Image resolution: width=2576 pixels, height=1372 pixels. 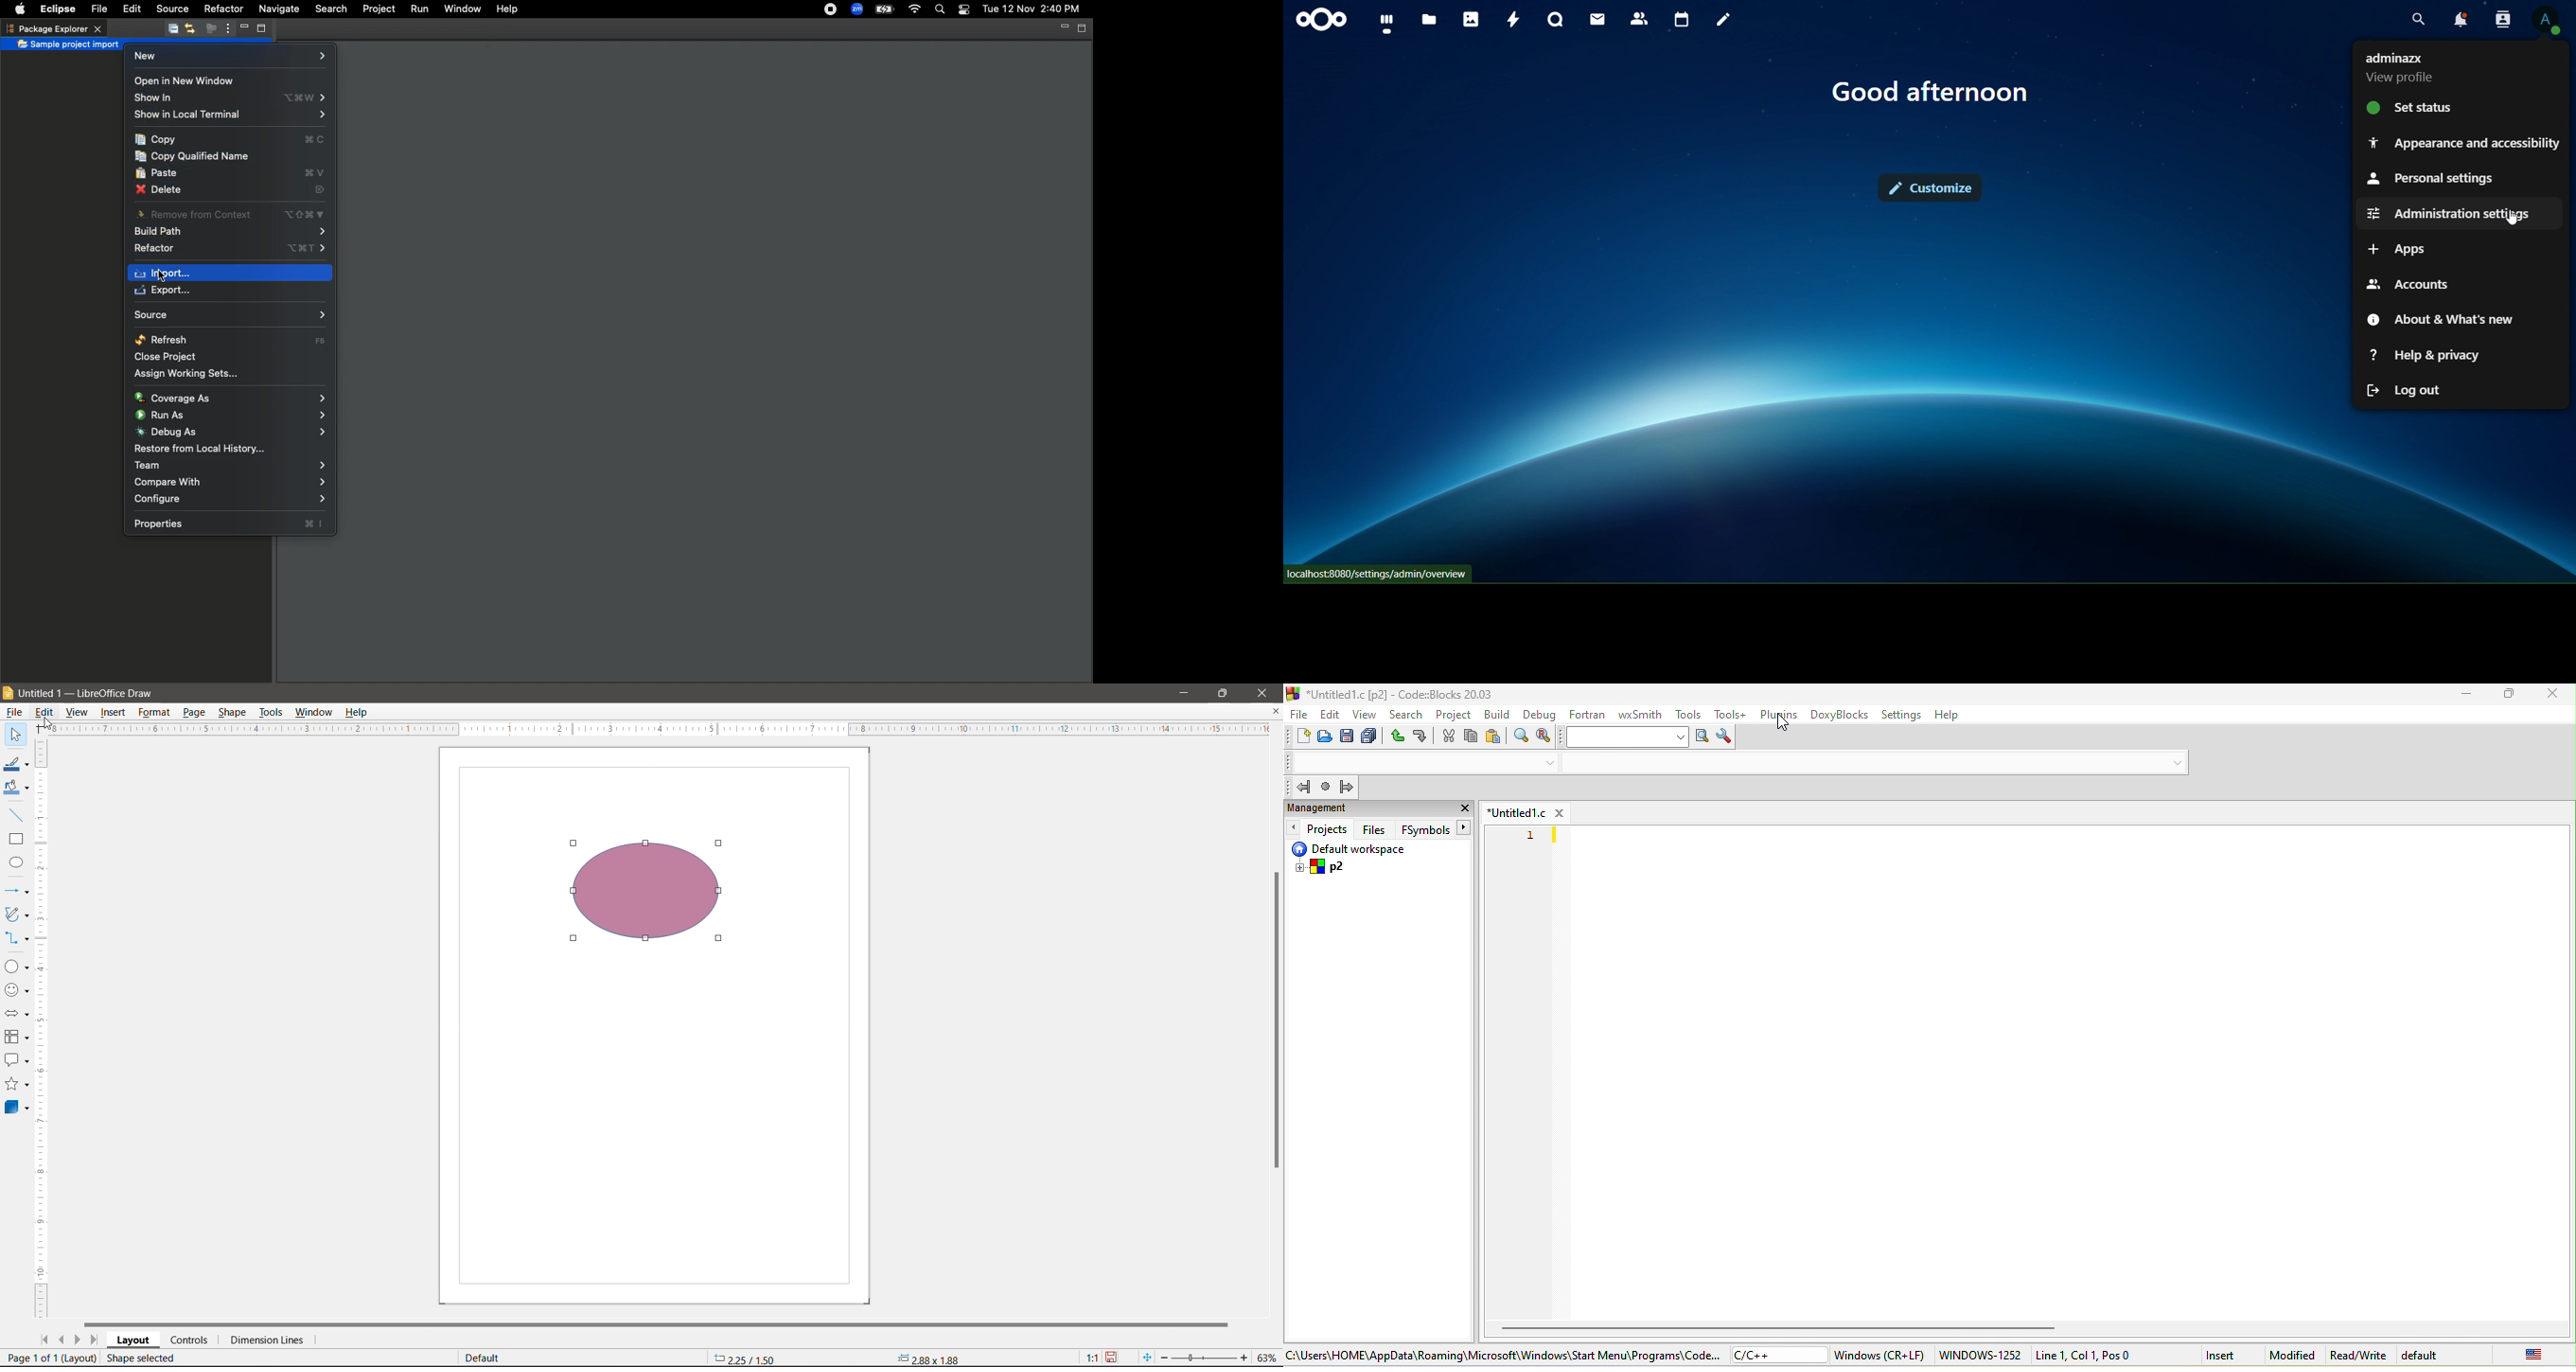 I want to click on Page, so click(x=193, y=714).